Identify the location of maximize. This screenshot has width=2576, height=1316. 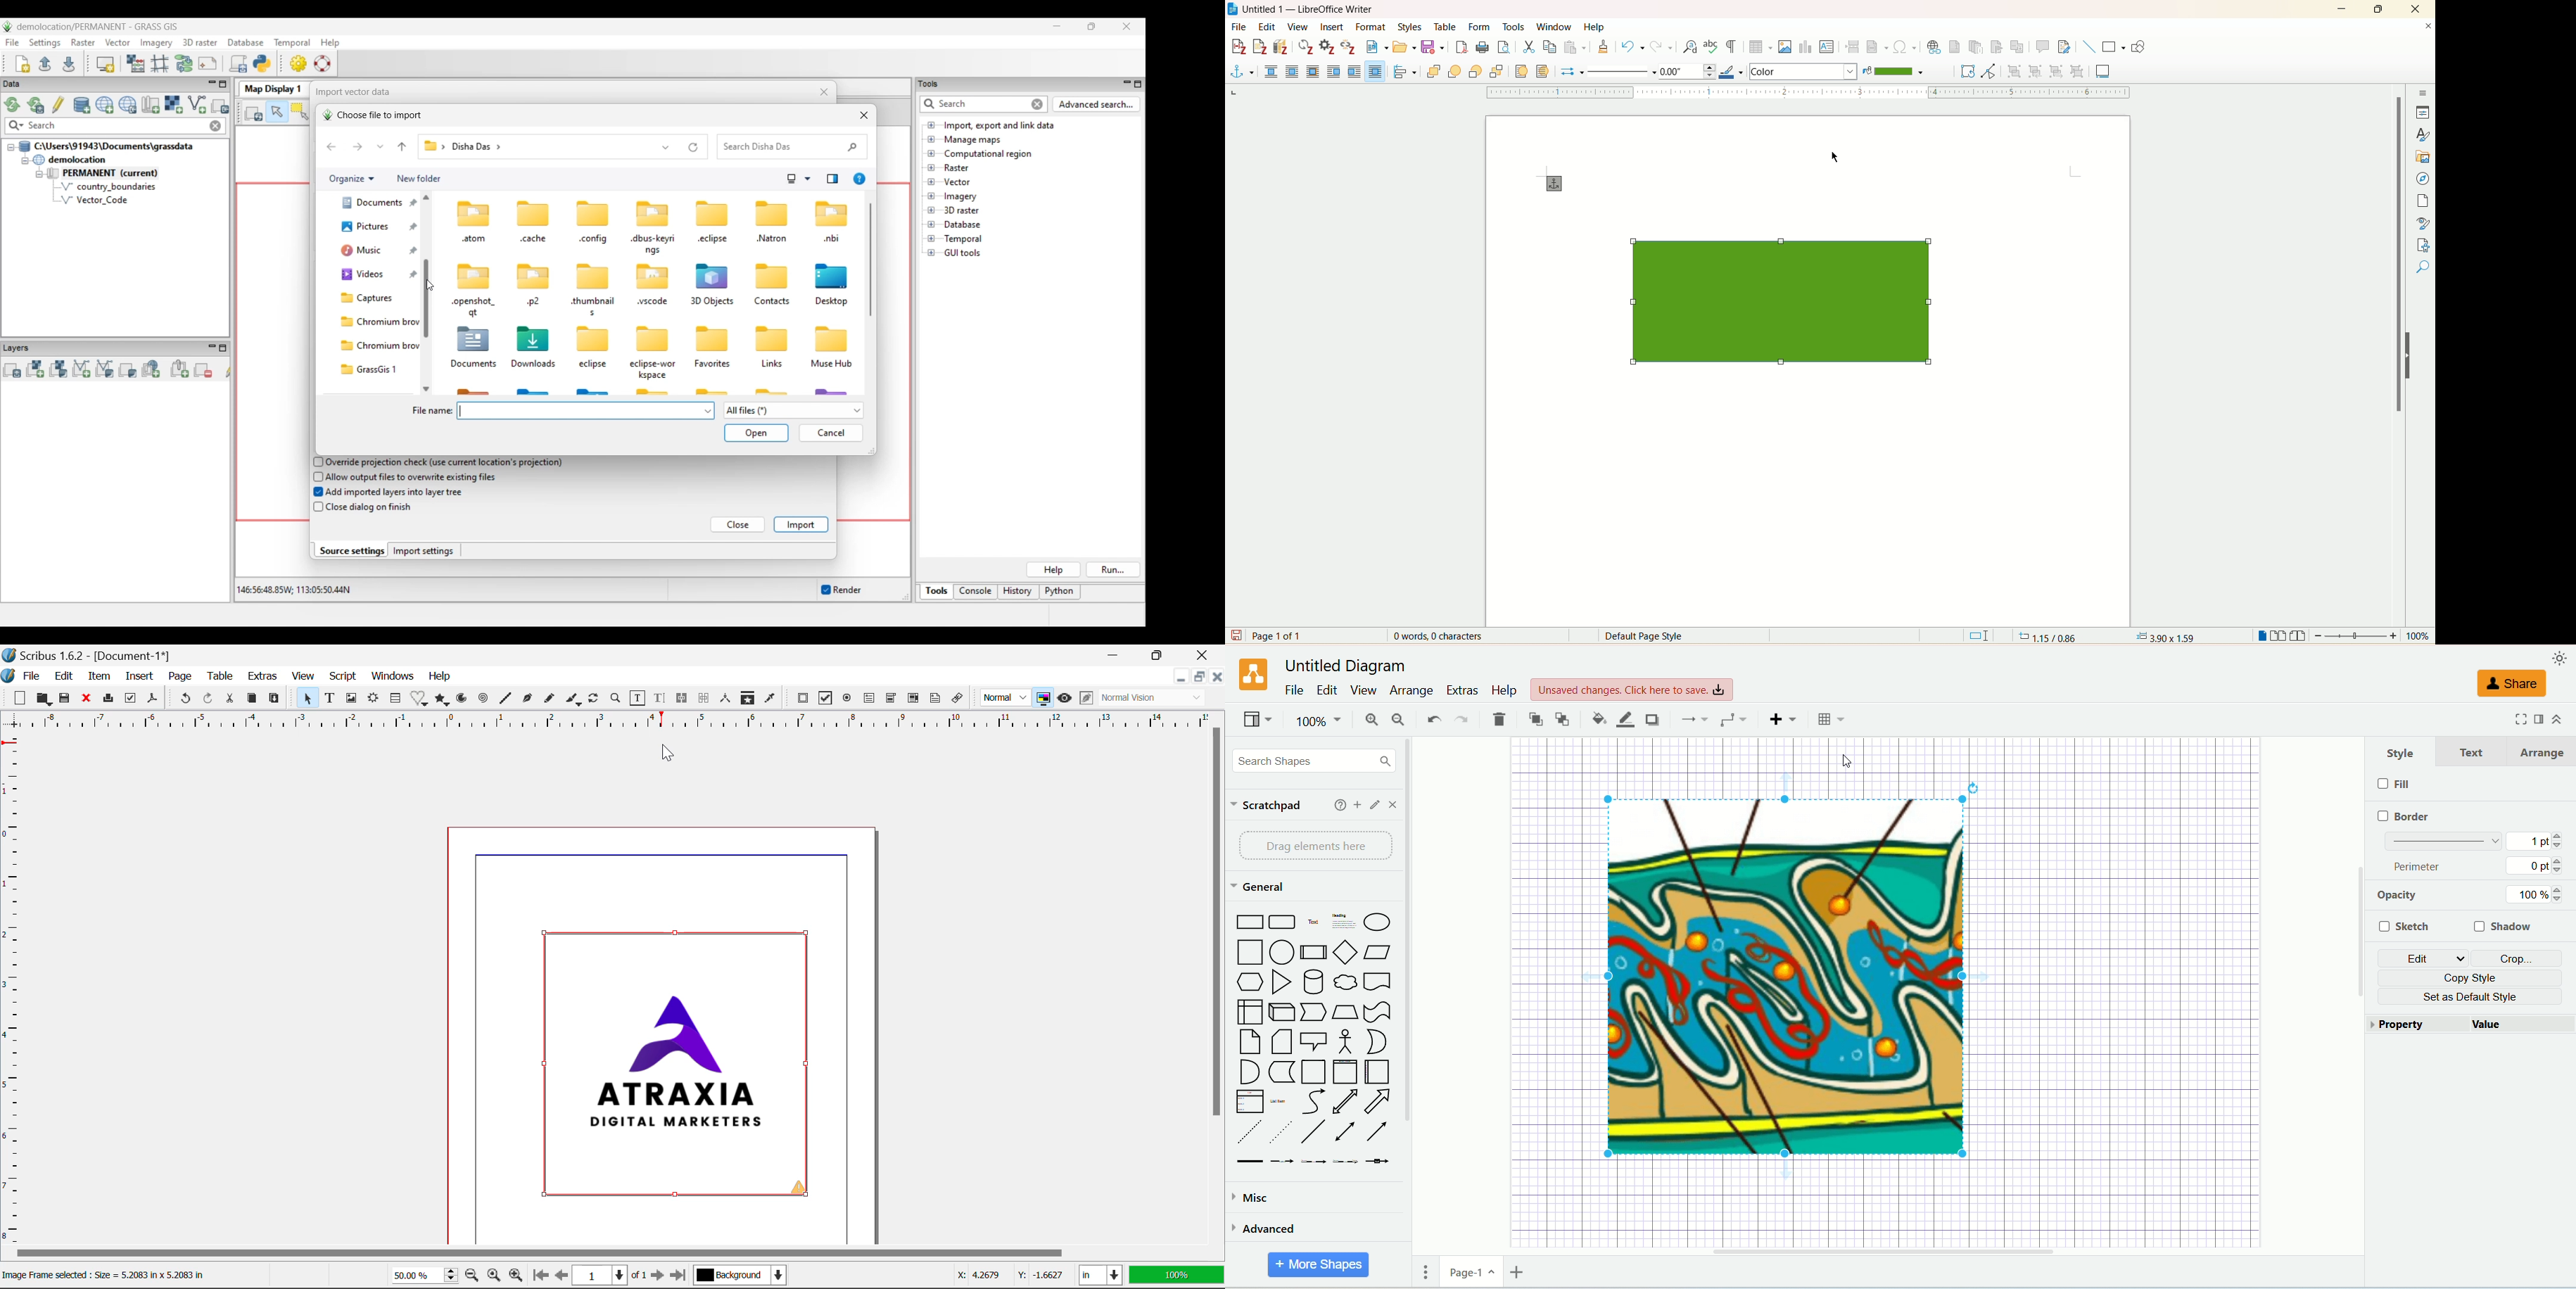
(2381, 9).